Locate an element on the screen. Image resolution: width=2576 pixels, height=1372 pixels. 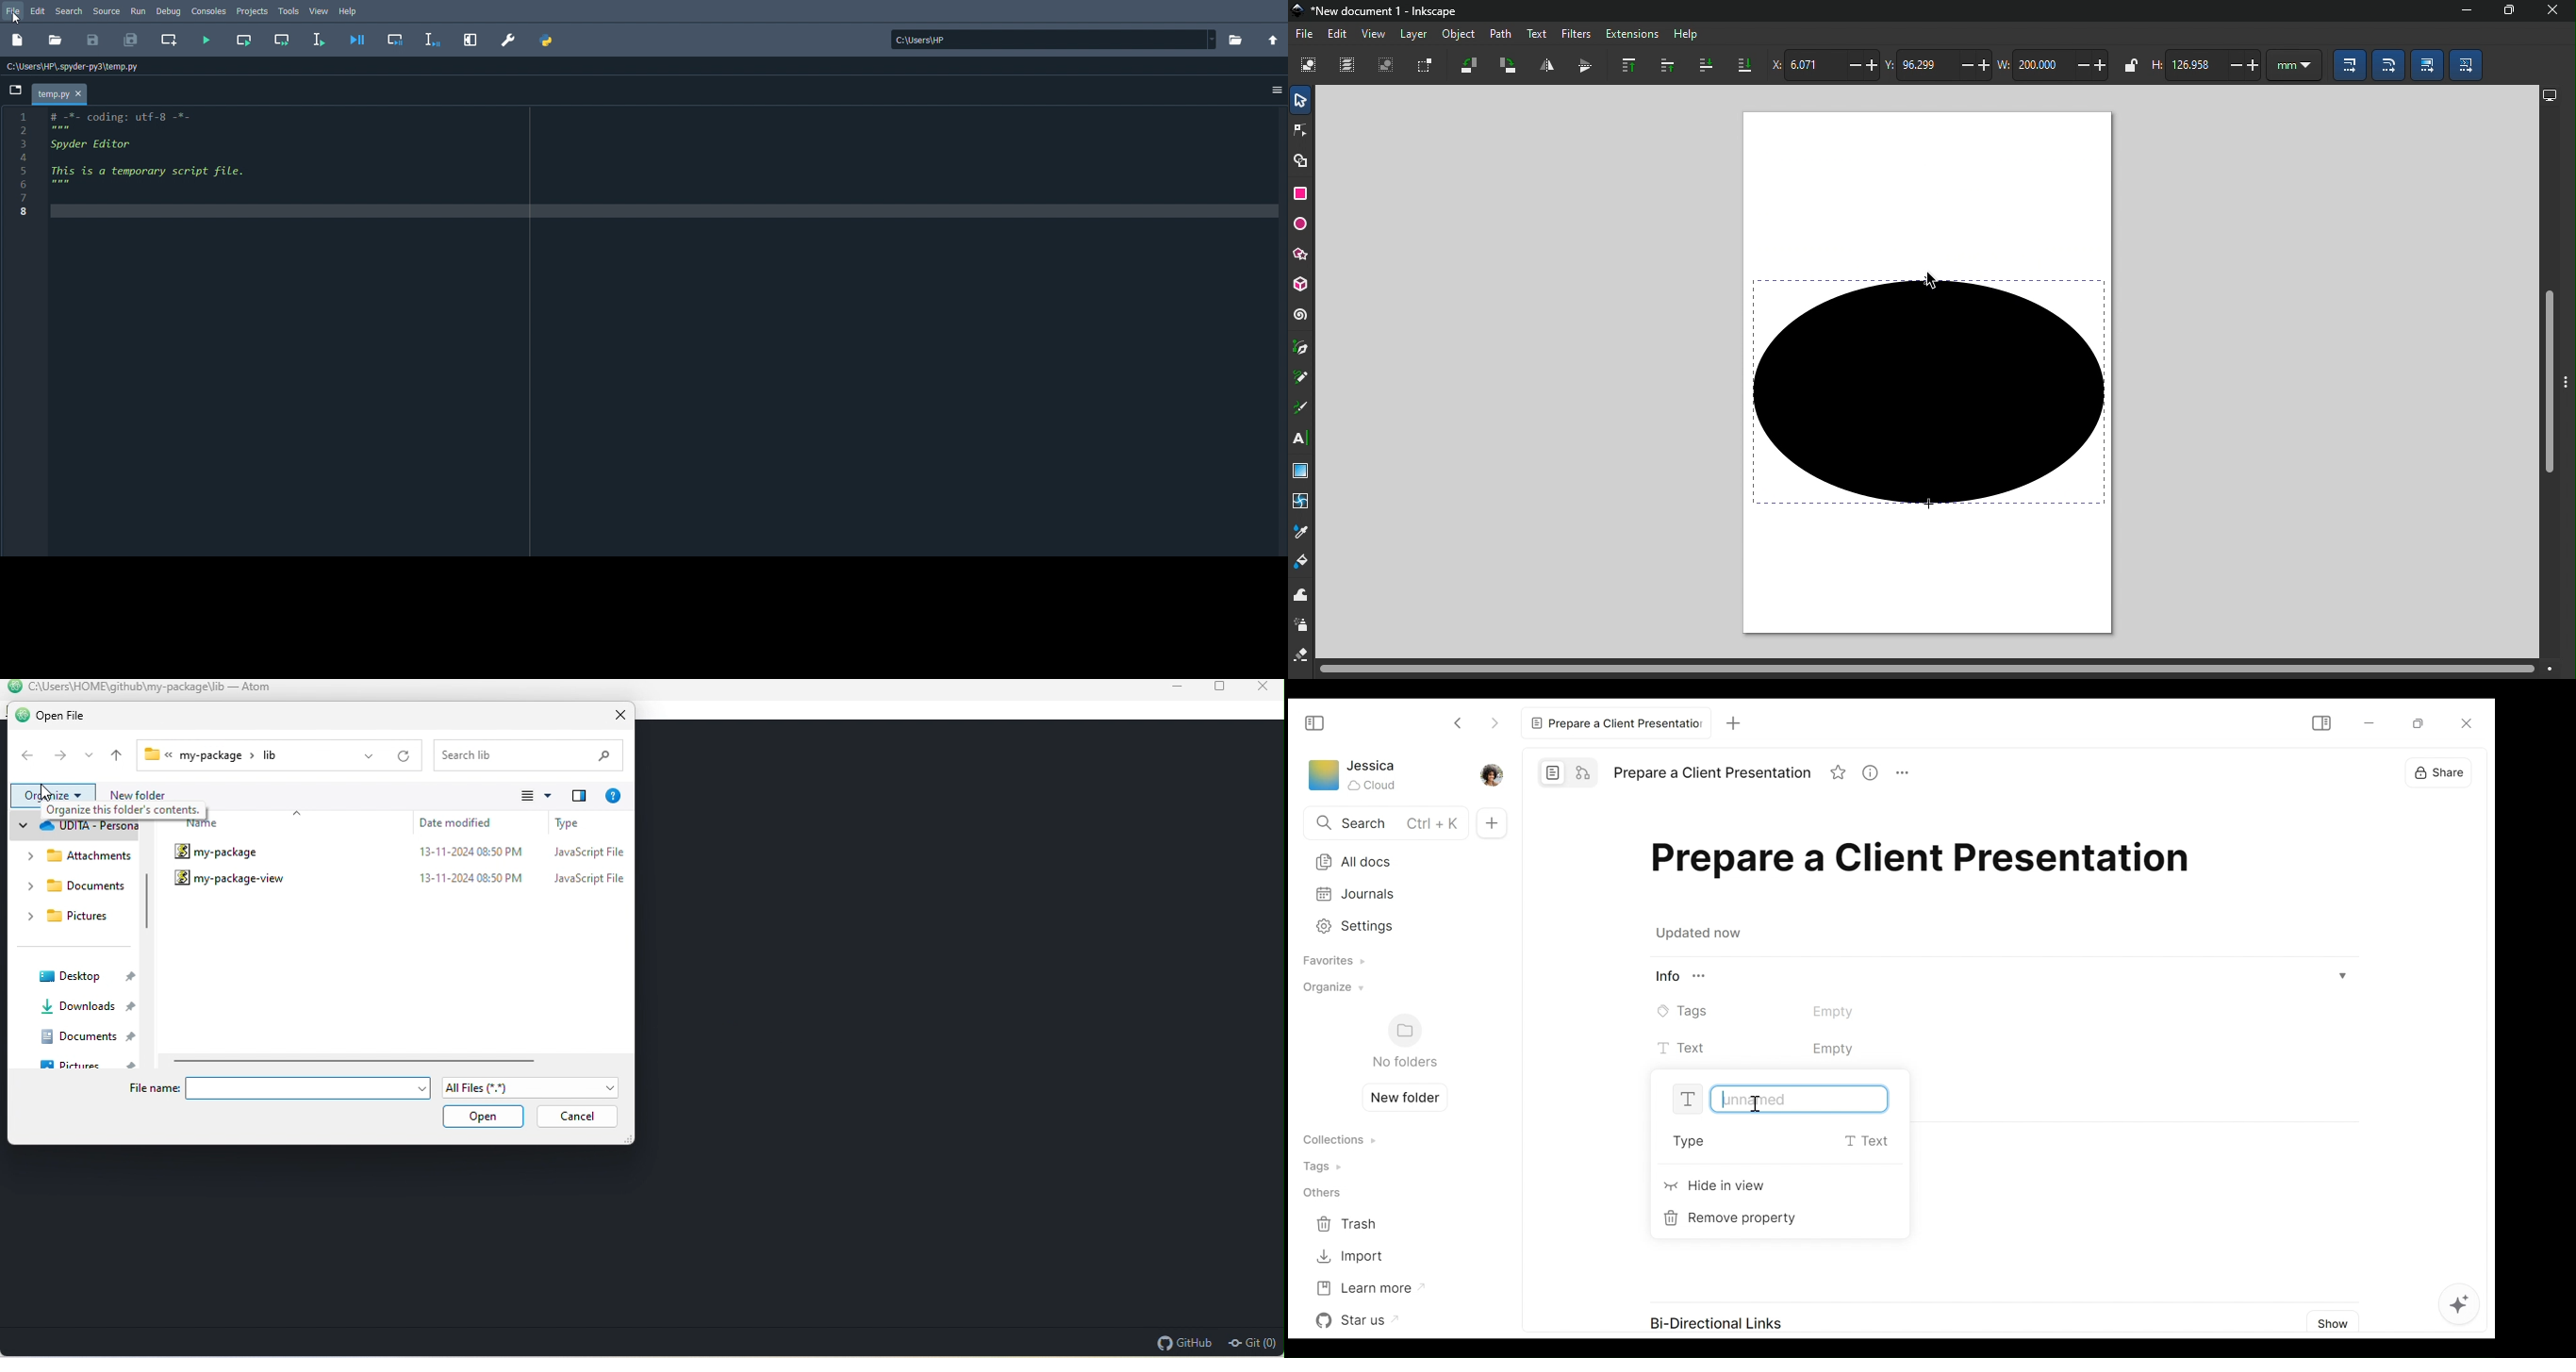
Temporary file is located at coordinates (52, 94).